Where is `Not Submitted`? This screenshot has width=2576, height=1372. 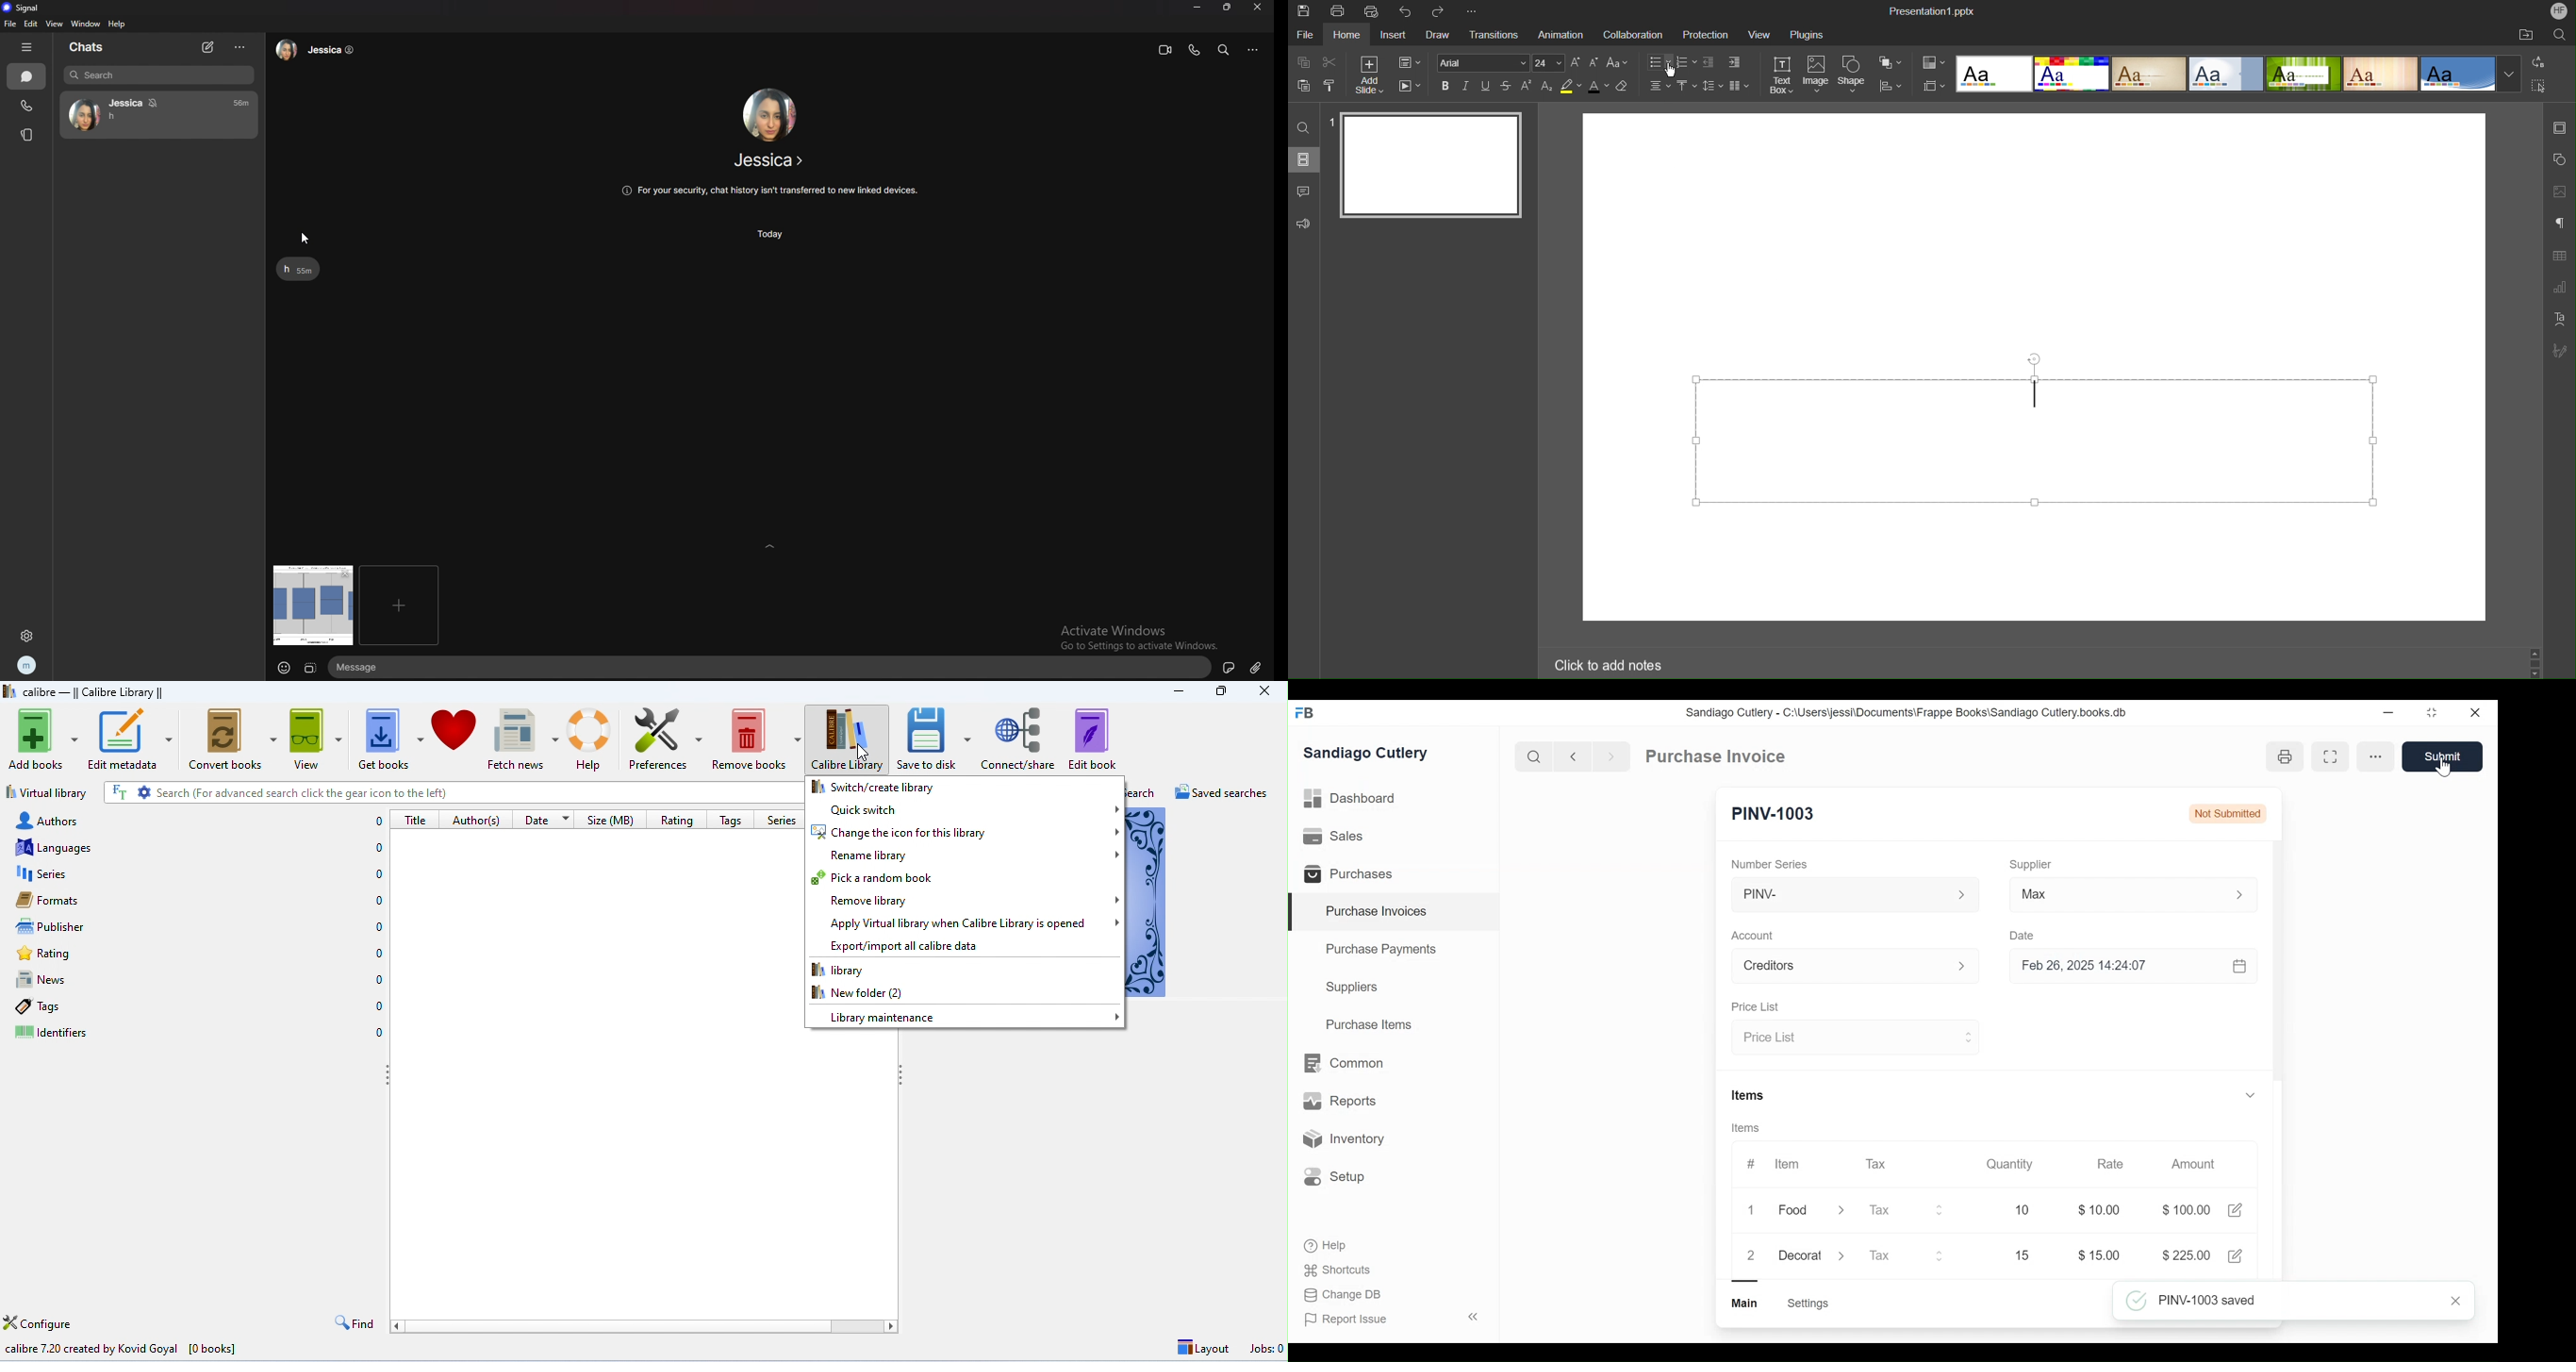 Not Submitted is located at coordinates (2230, 814).